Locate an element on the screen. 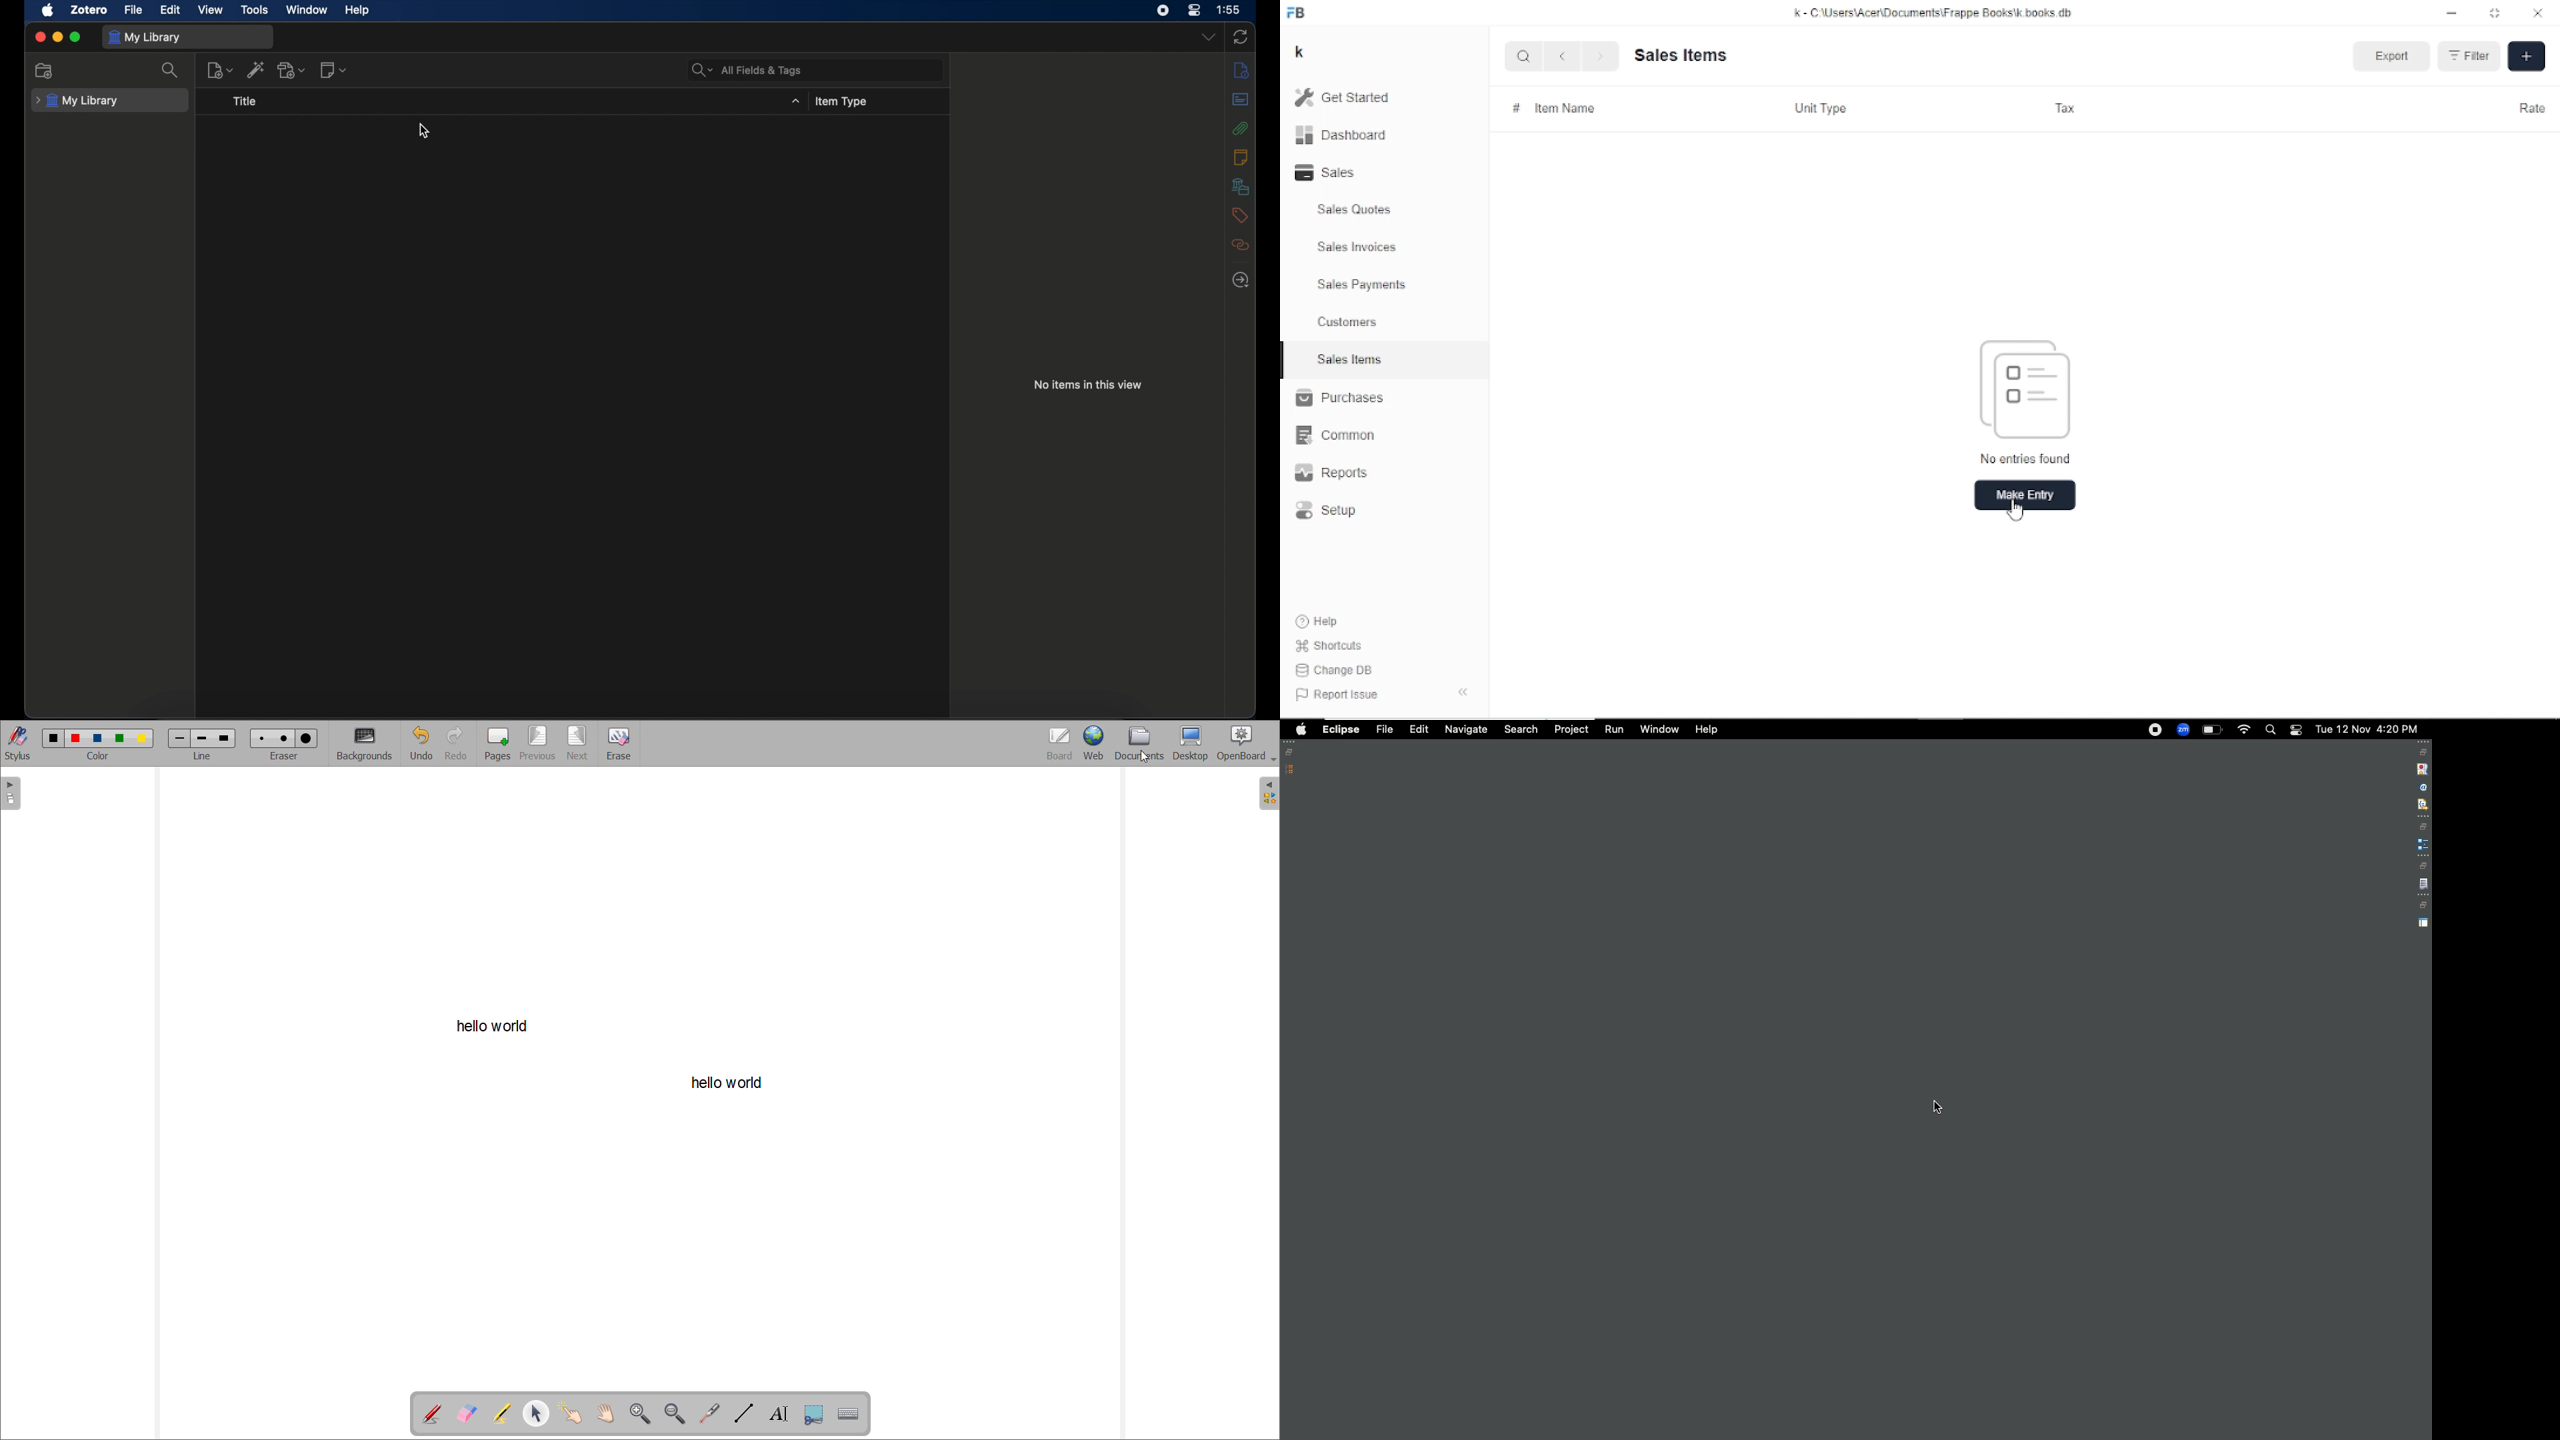 The width and height of the screenshot is (2576, 1456). Purchases is located at coordinates (1339, 397).